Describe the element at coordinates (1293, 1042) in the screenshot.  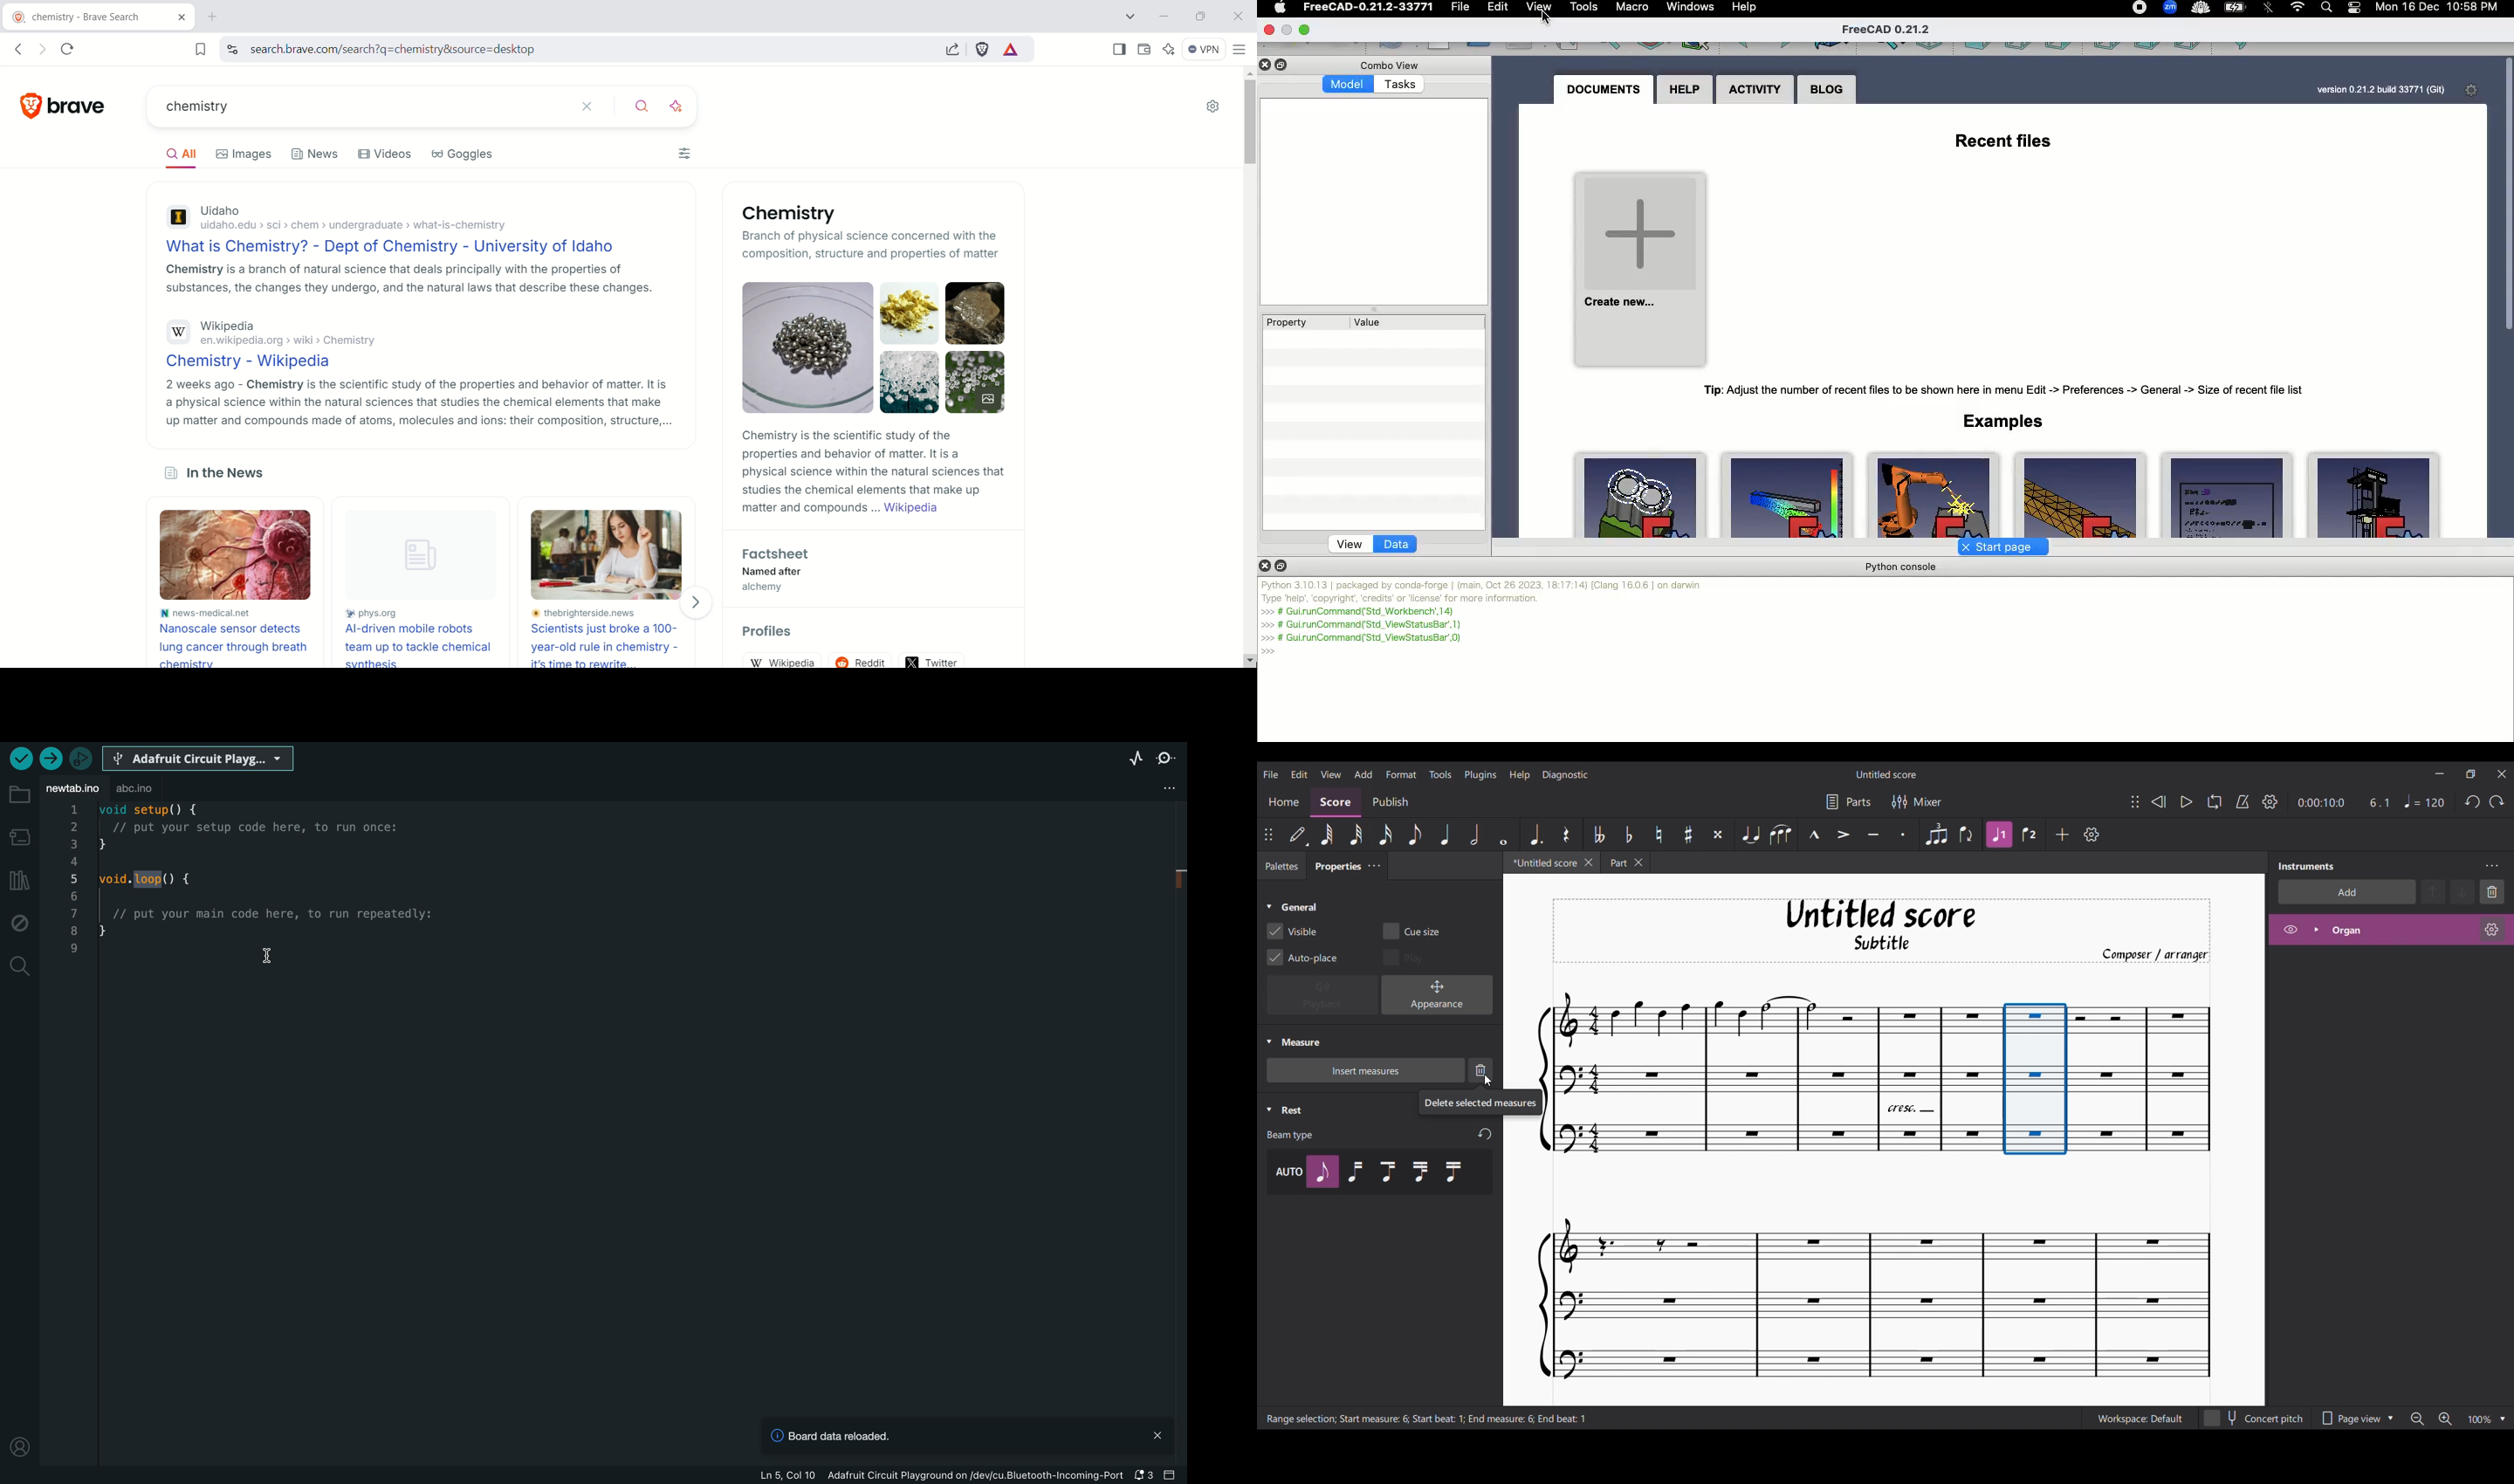
I see `Collapse Measure` at that location.